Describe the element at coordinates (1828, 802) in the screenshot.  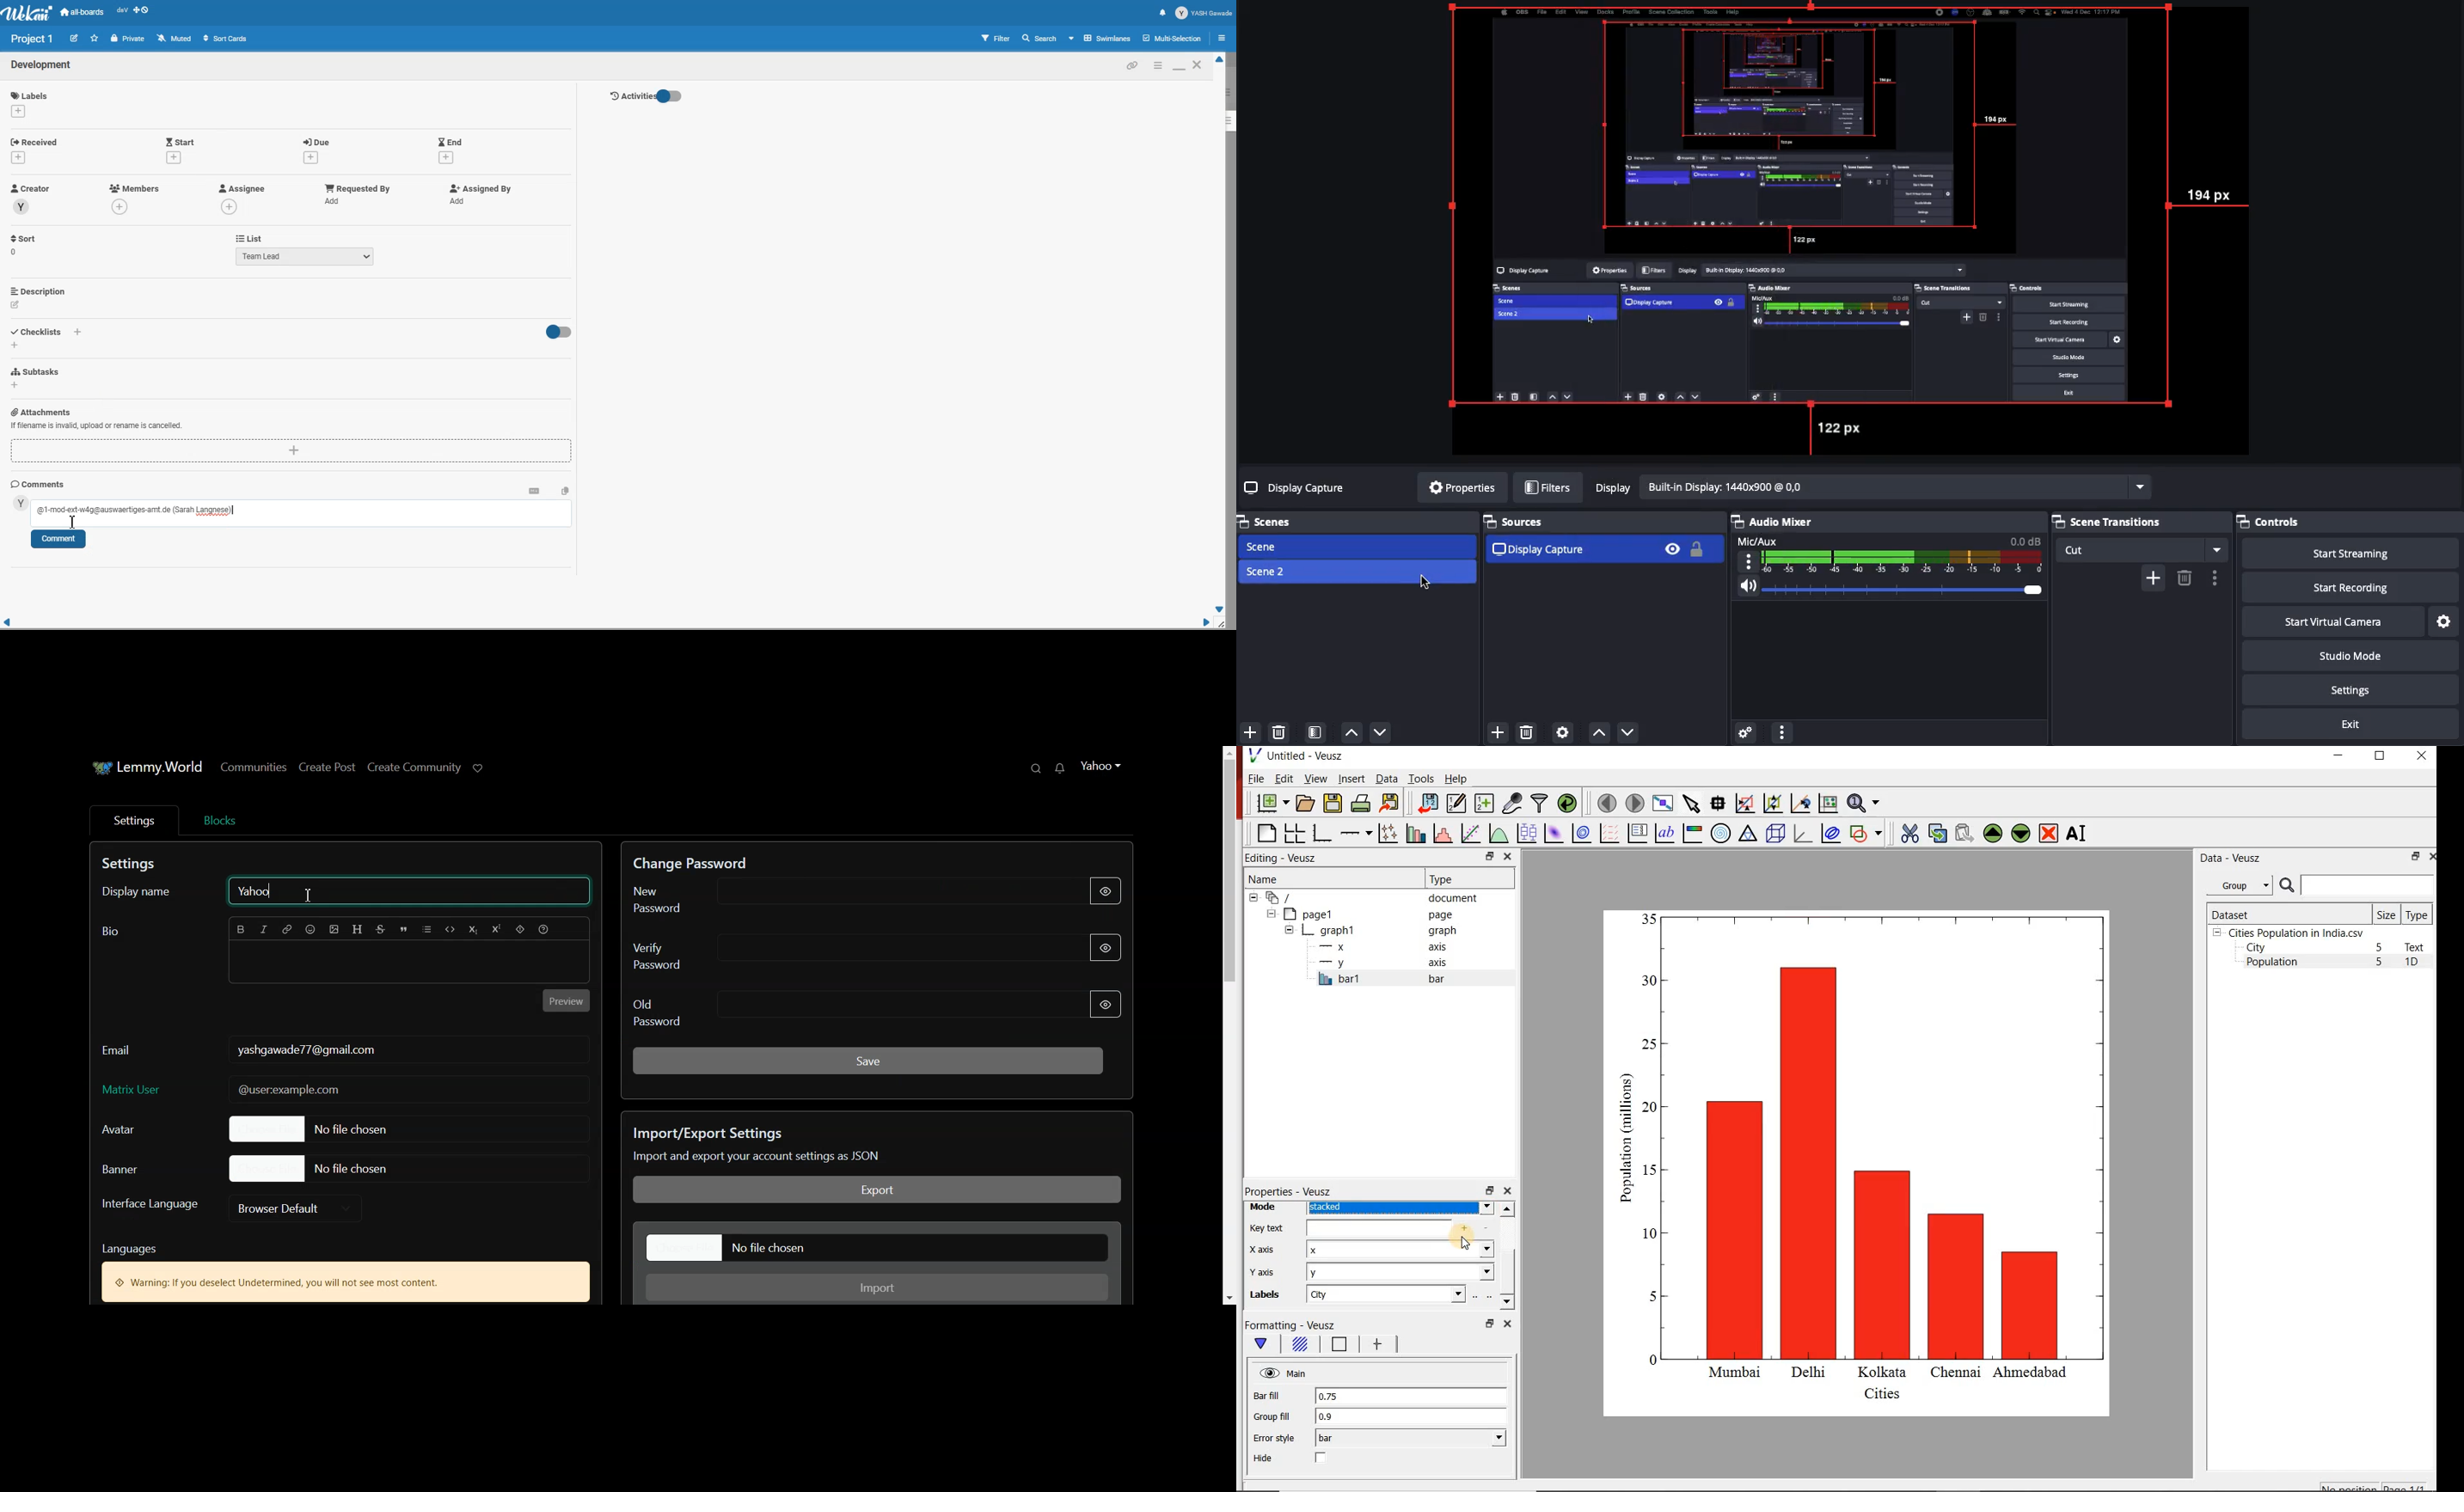
I see `click to reset graph axes` at that location.